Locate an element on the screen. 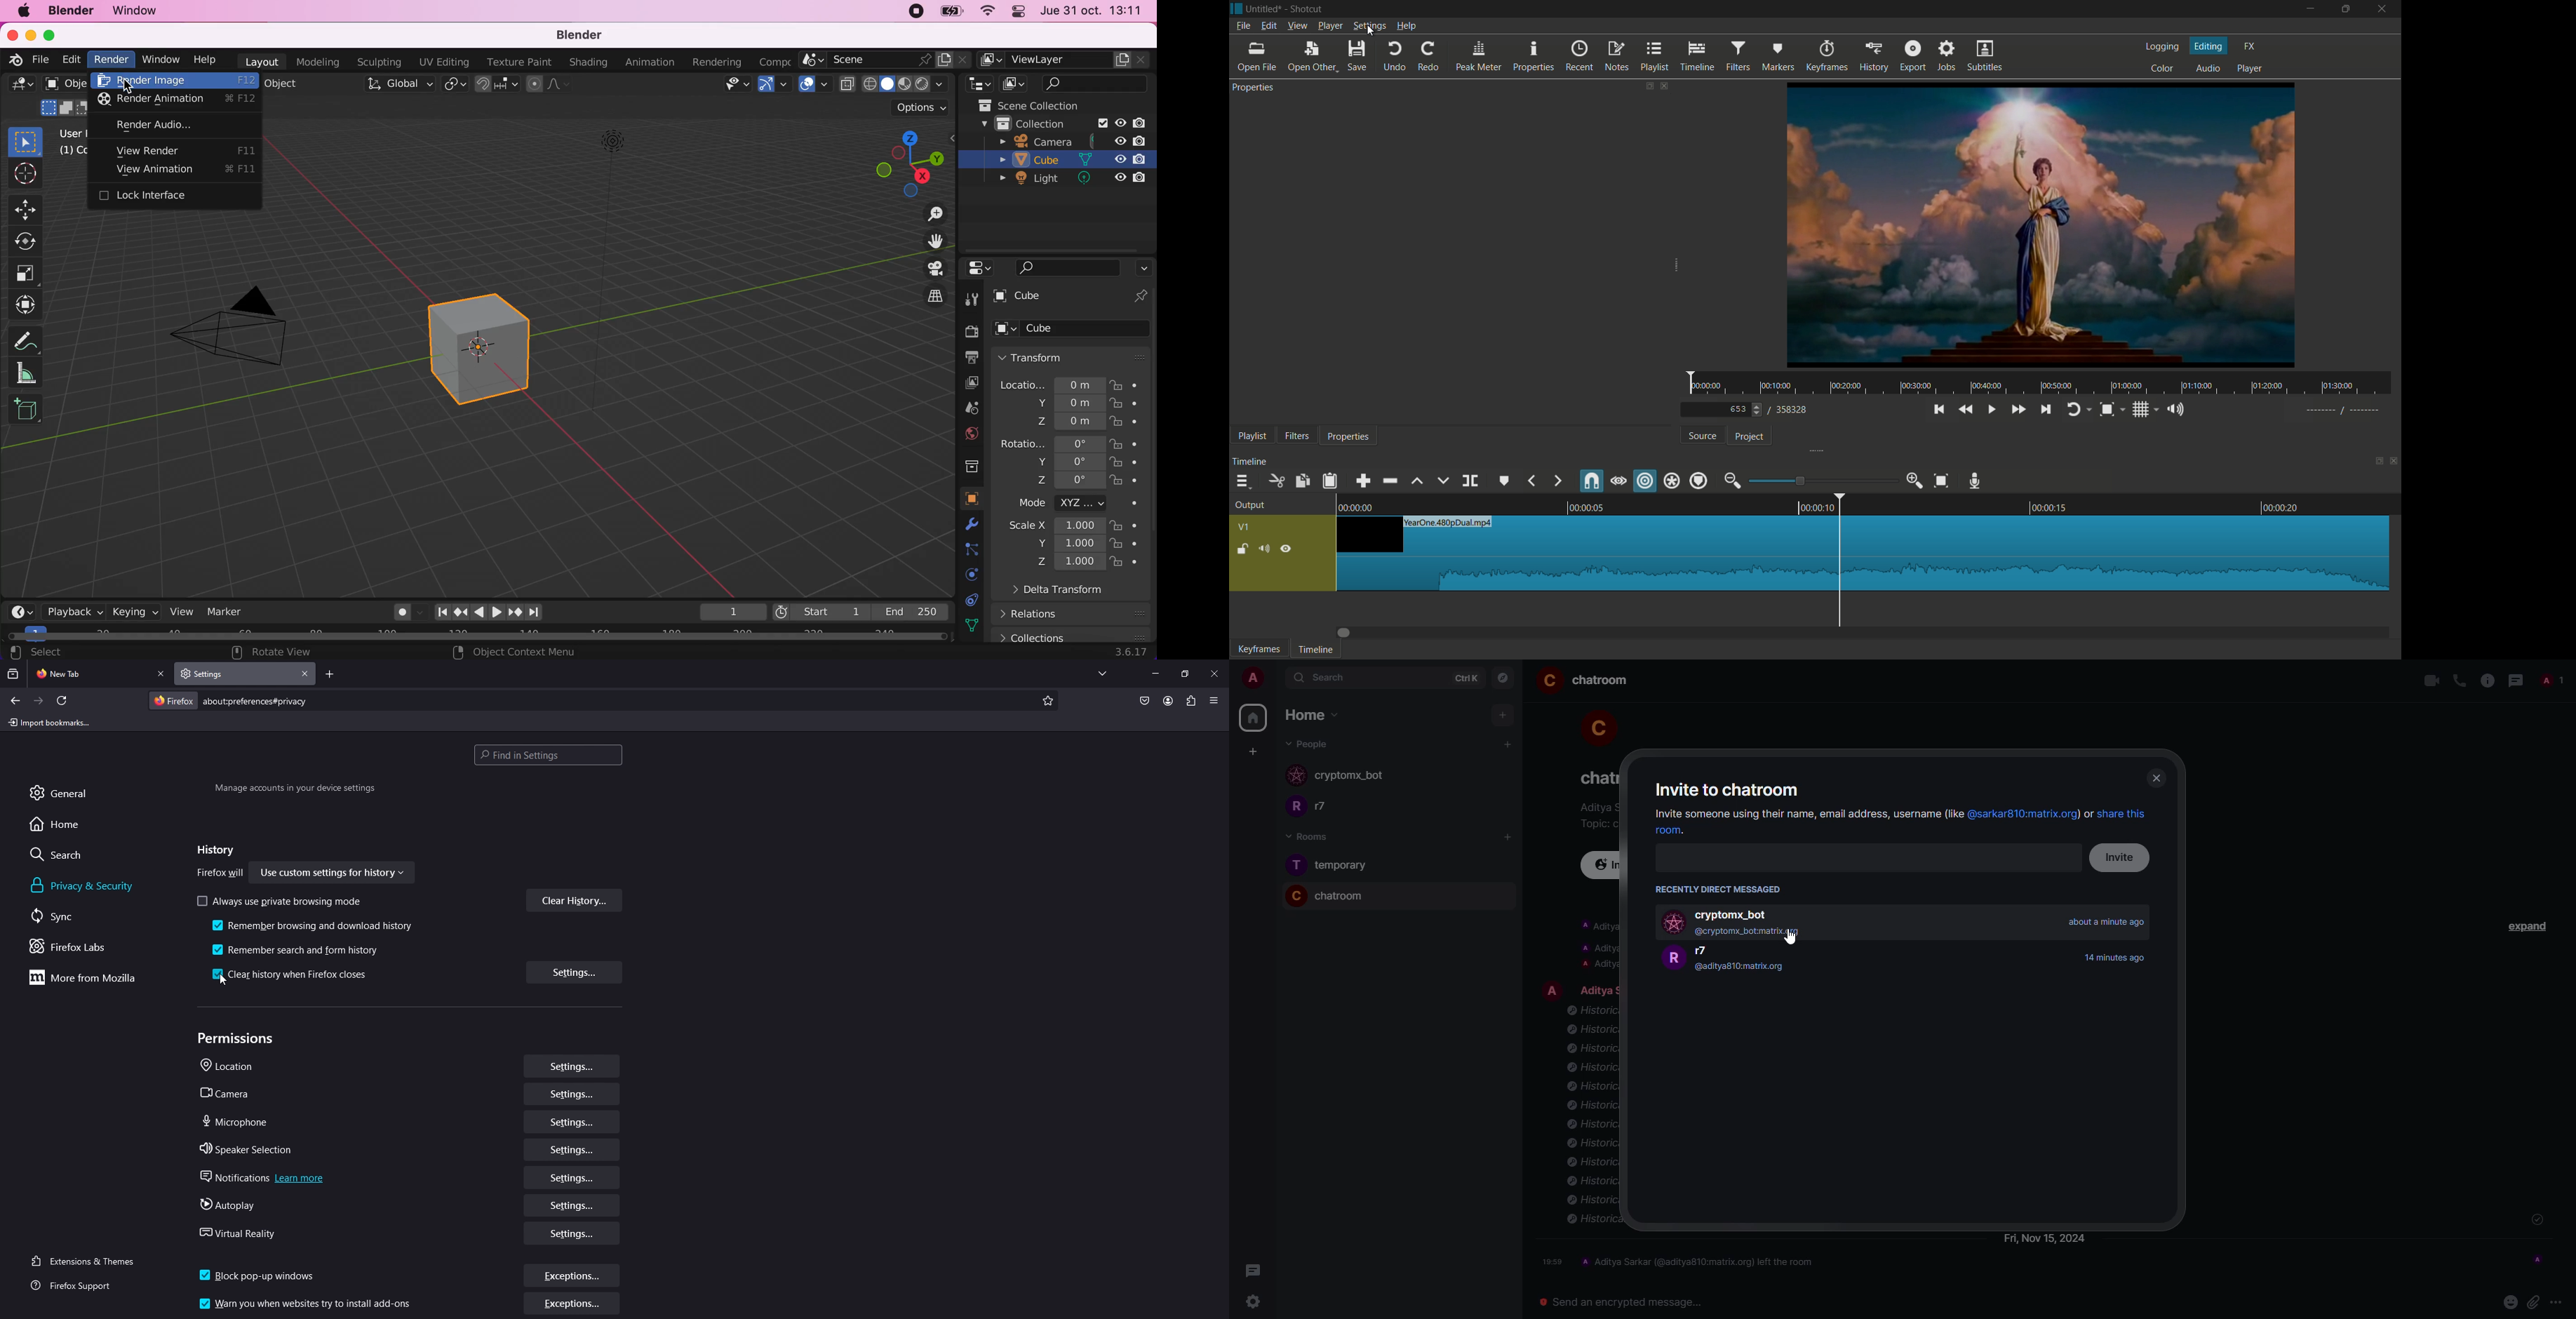 The height and width of the screenshot is (1344, 2576). color is located at coordinates (2160, 67).